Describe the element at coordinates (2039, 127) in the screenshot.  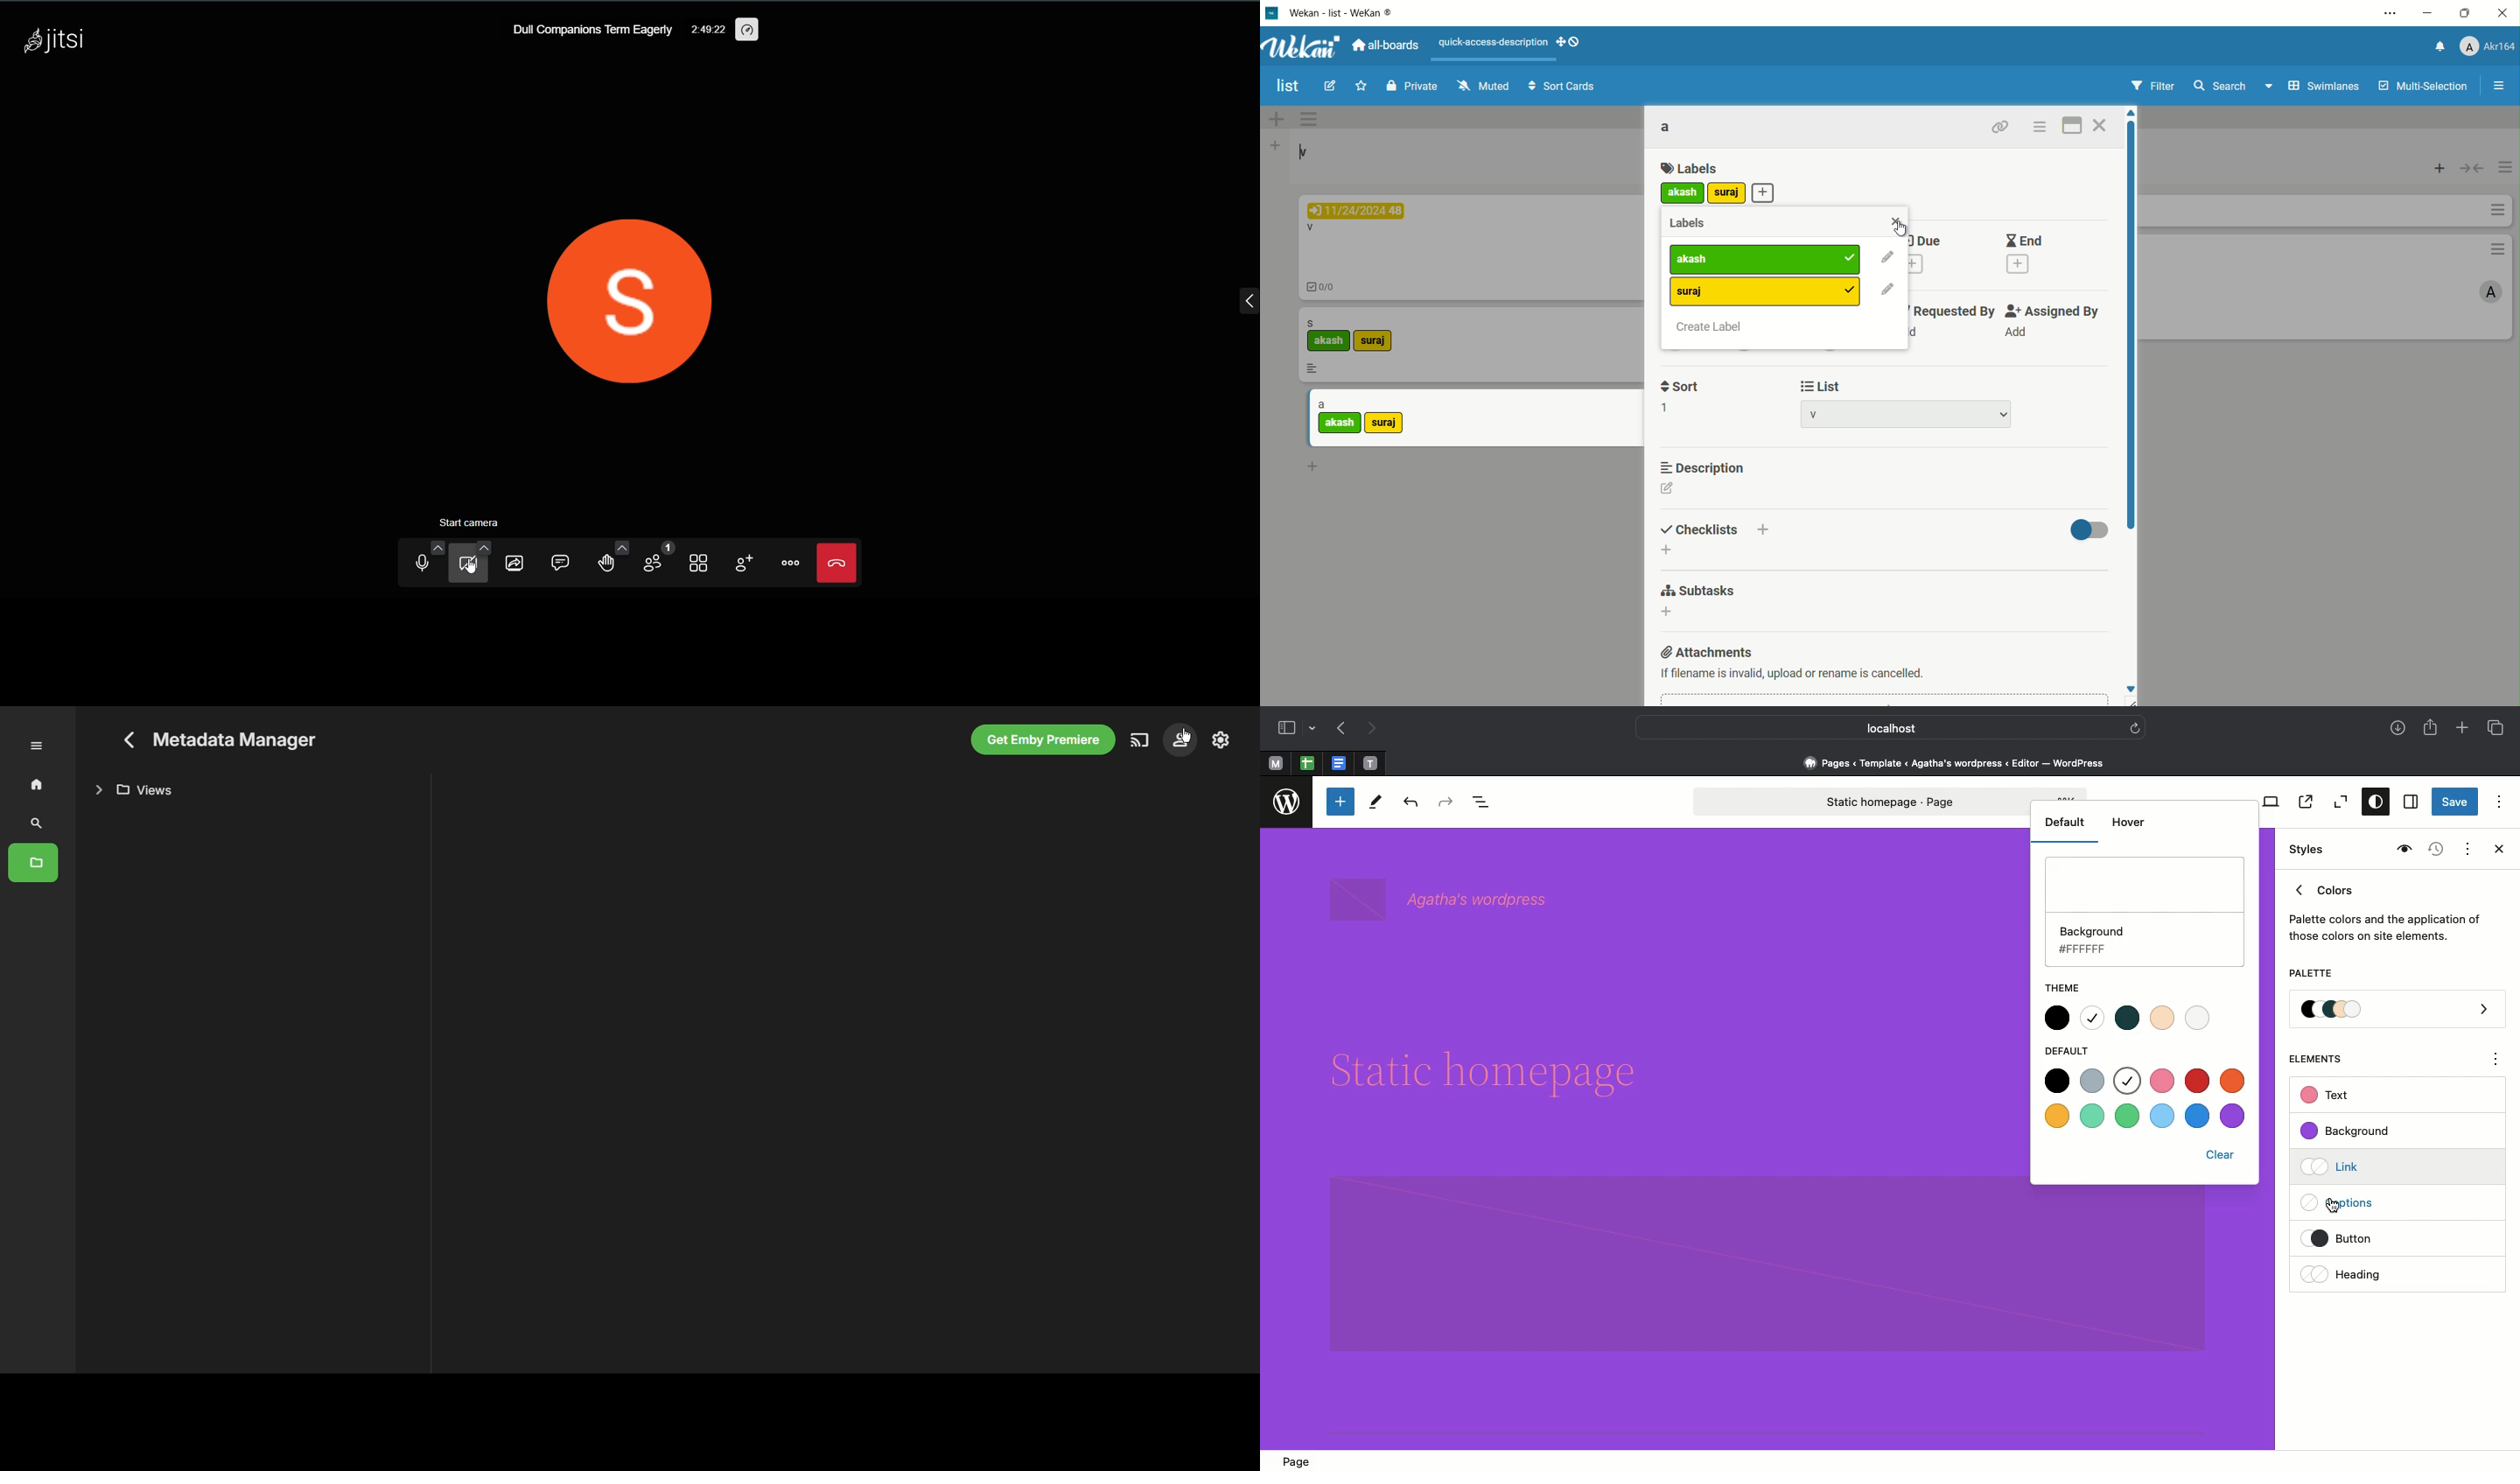
I see `card actions` at that location.